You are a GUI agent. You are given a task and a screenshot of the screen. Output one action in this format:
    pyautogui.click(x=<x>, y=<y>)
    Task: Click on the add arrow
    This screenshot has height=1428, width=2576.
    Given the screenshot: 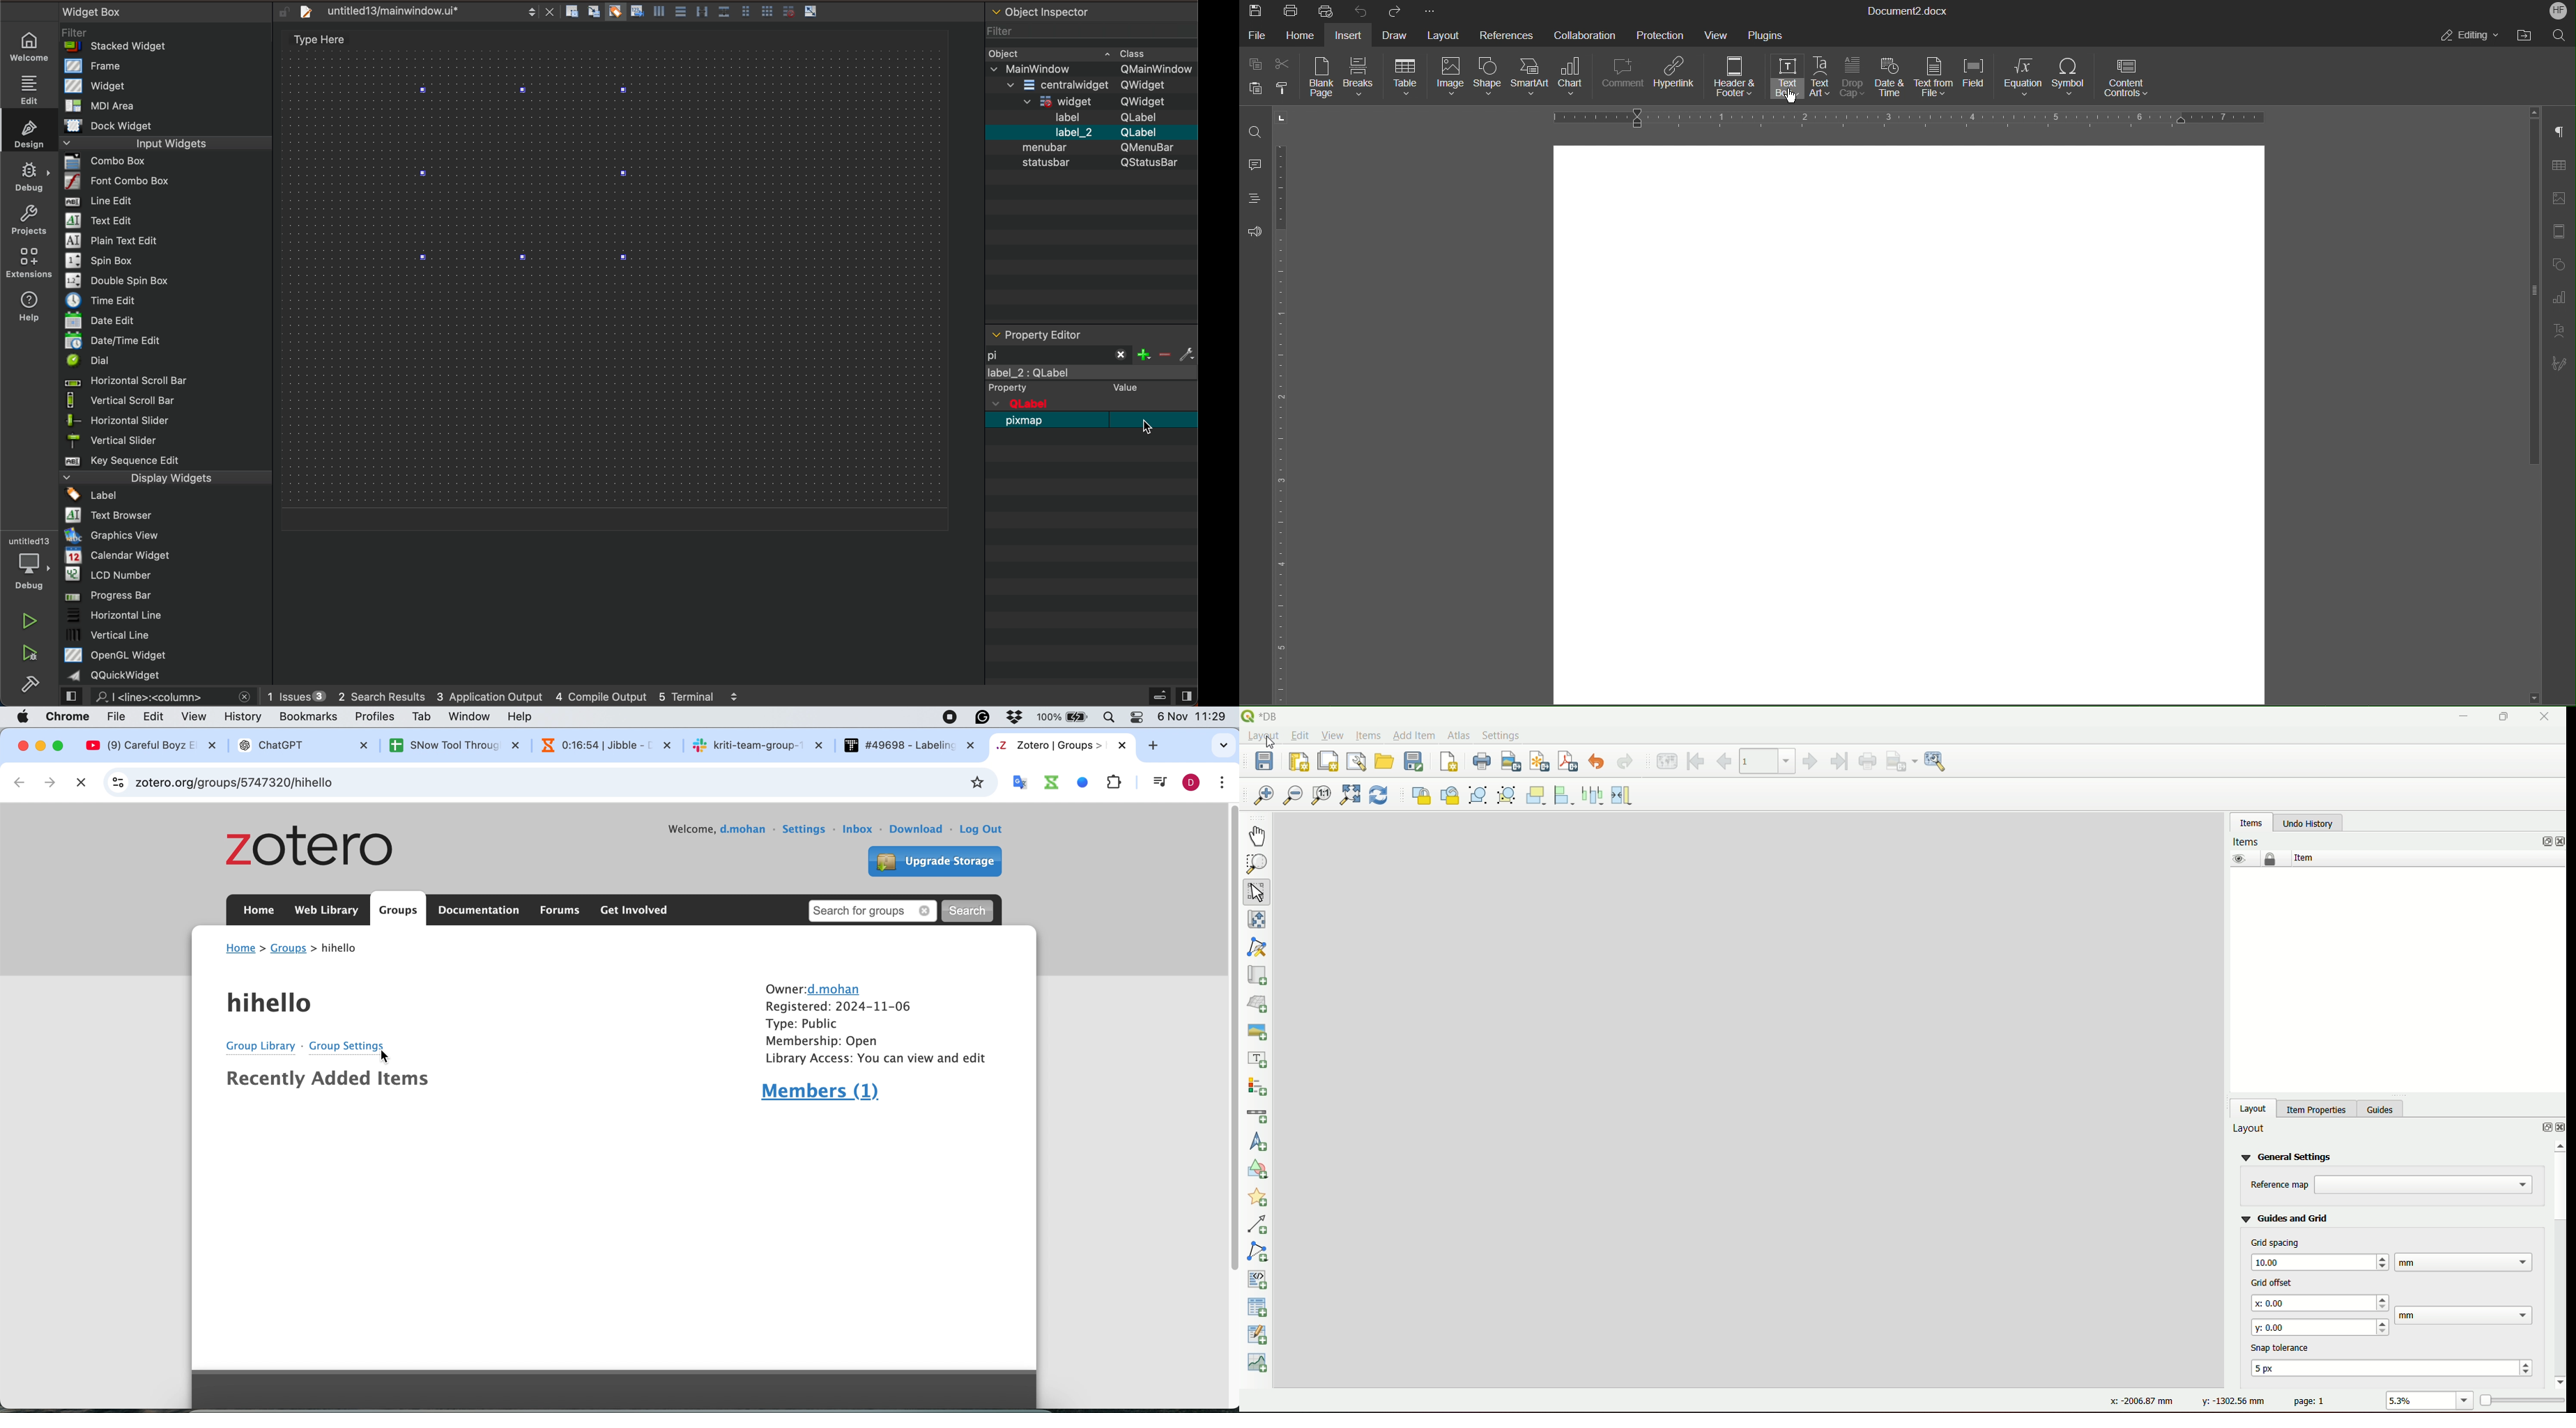 What is the action you would take?
    pyautogui.click(x=1260, y=1226)
    